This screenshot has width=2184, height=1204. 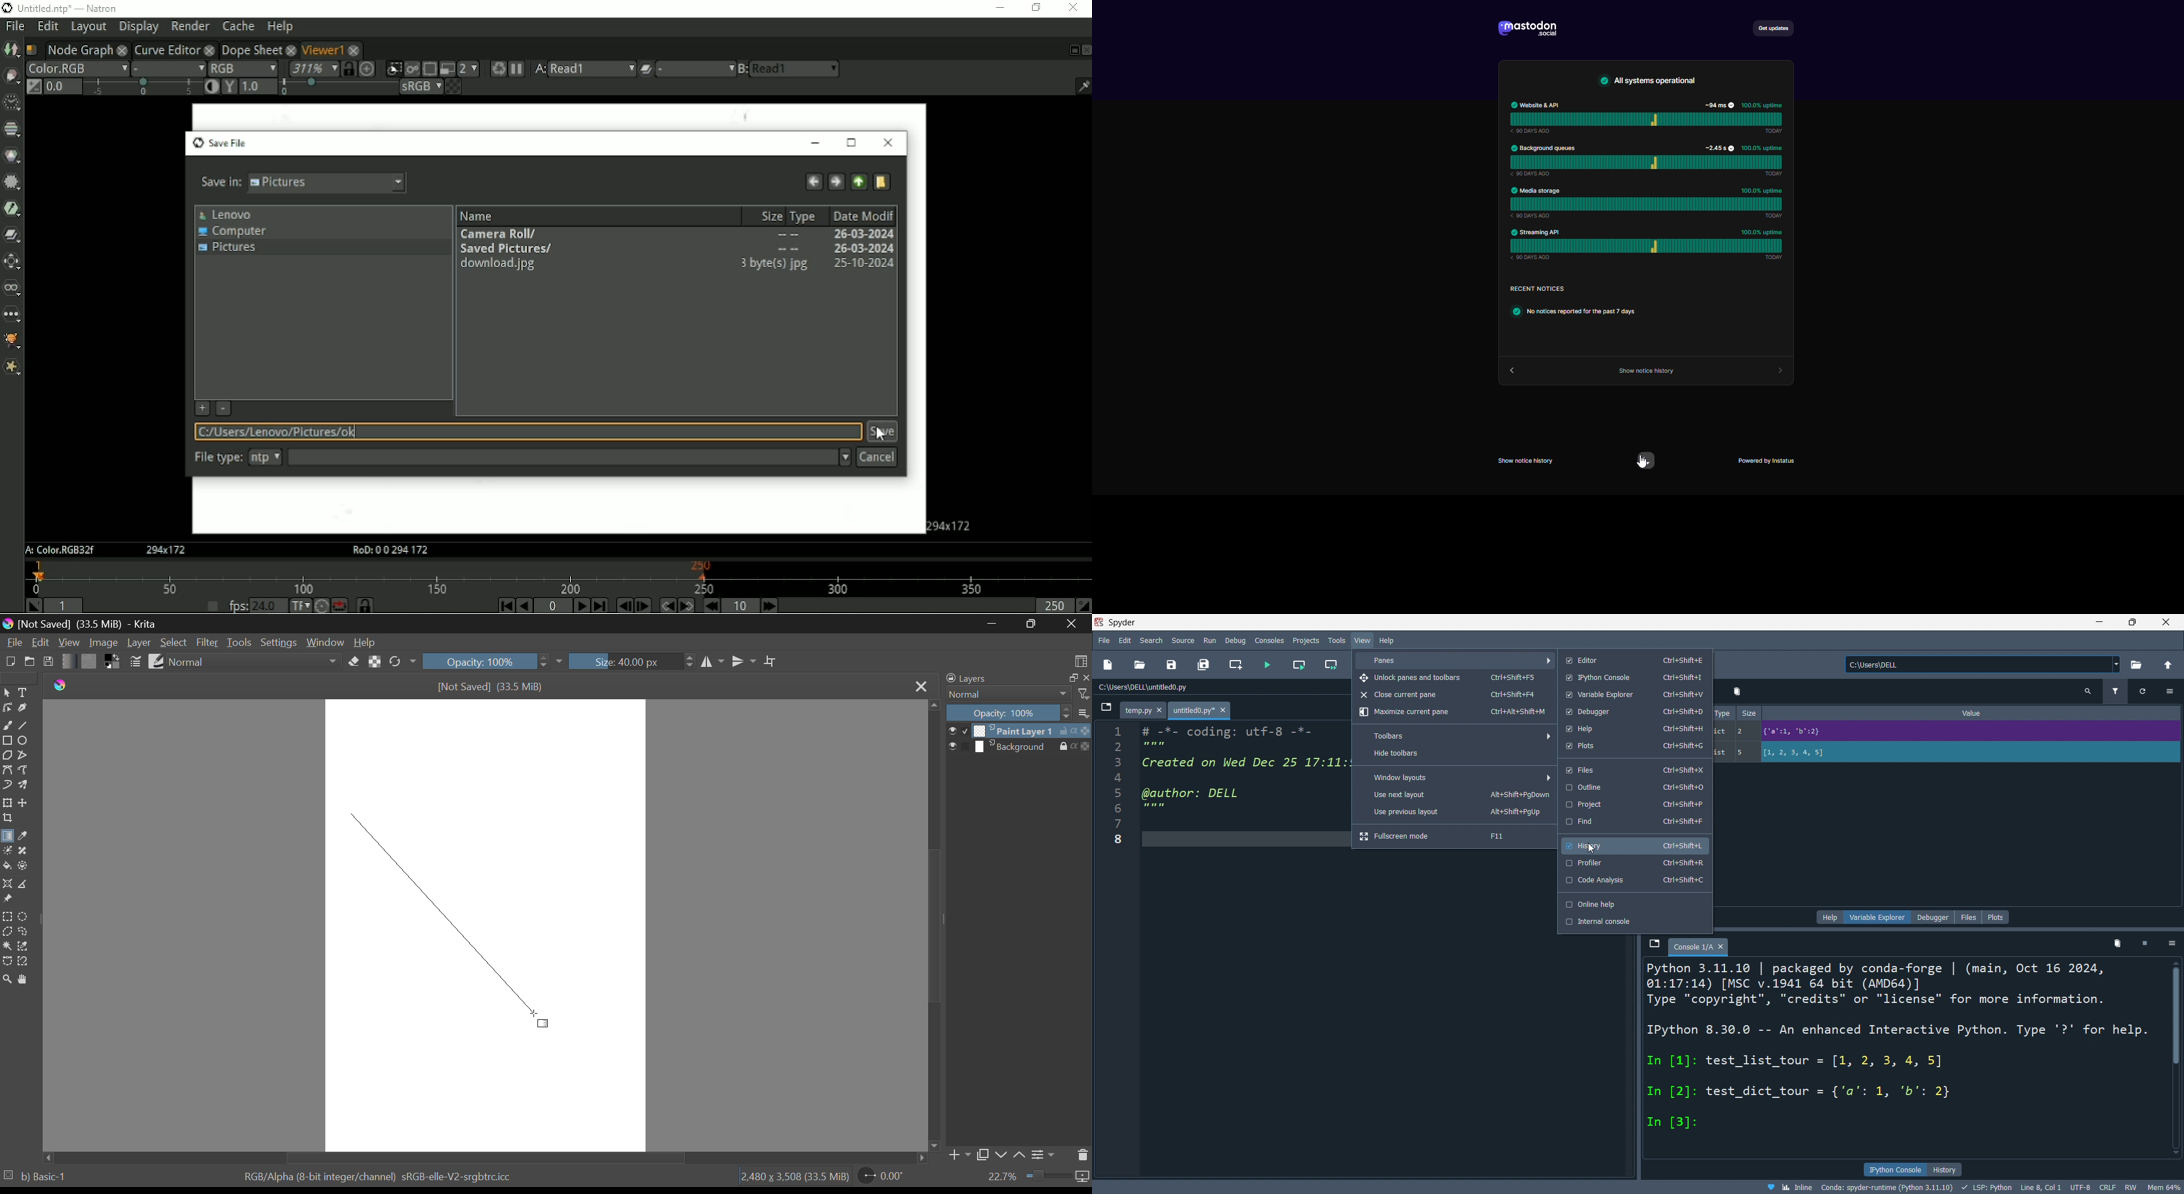 What do you see at coordinates (1633, 843) in the screenshot?
I see `history` at bounding box center [1633, 843].